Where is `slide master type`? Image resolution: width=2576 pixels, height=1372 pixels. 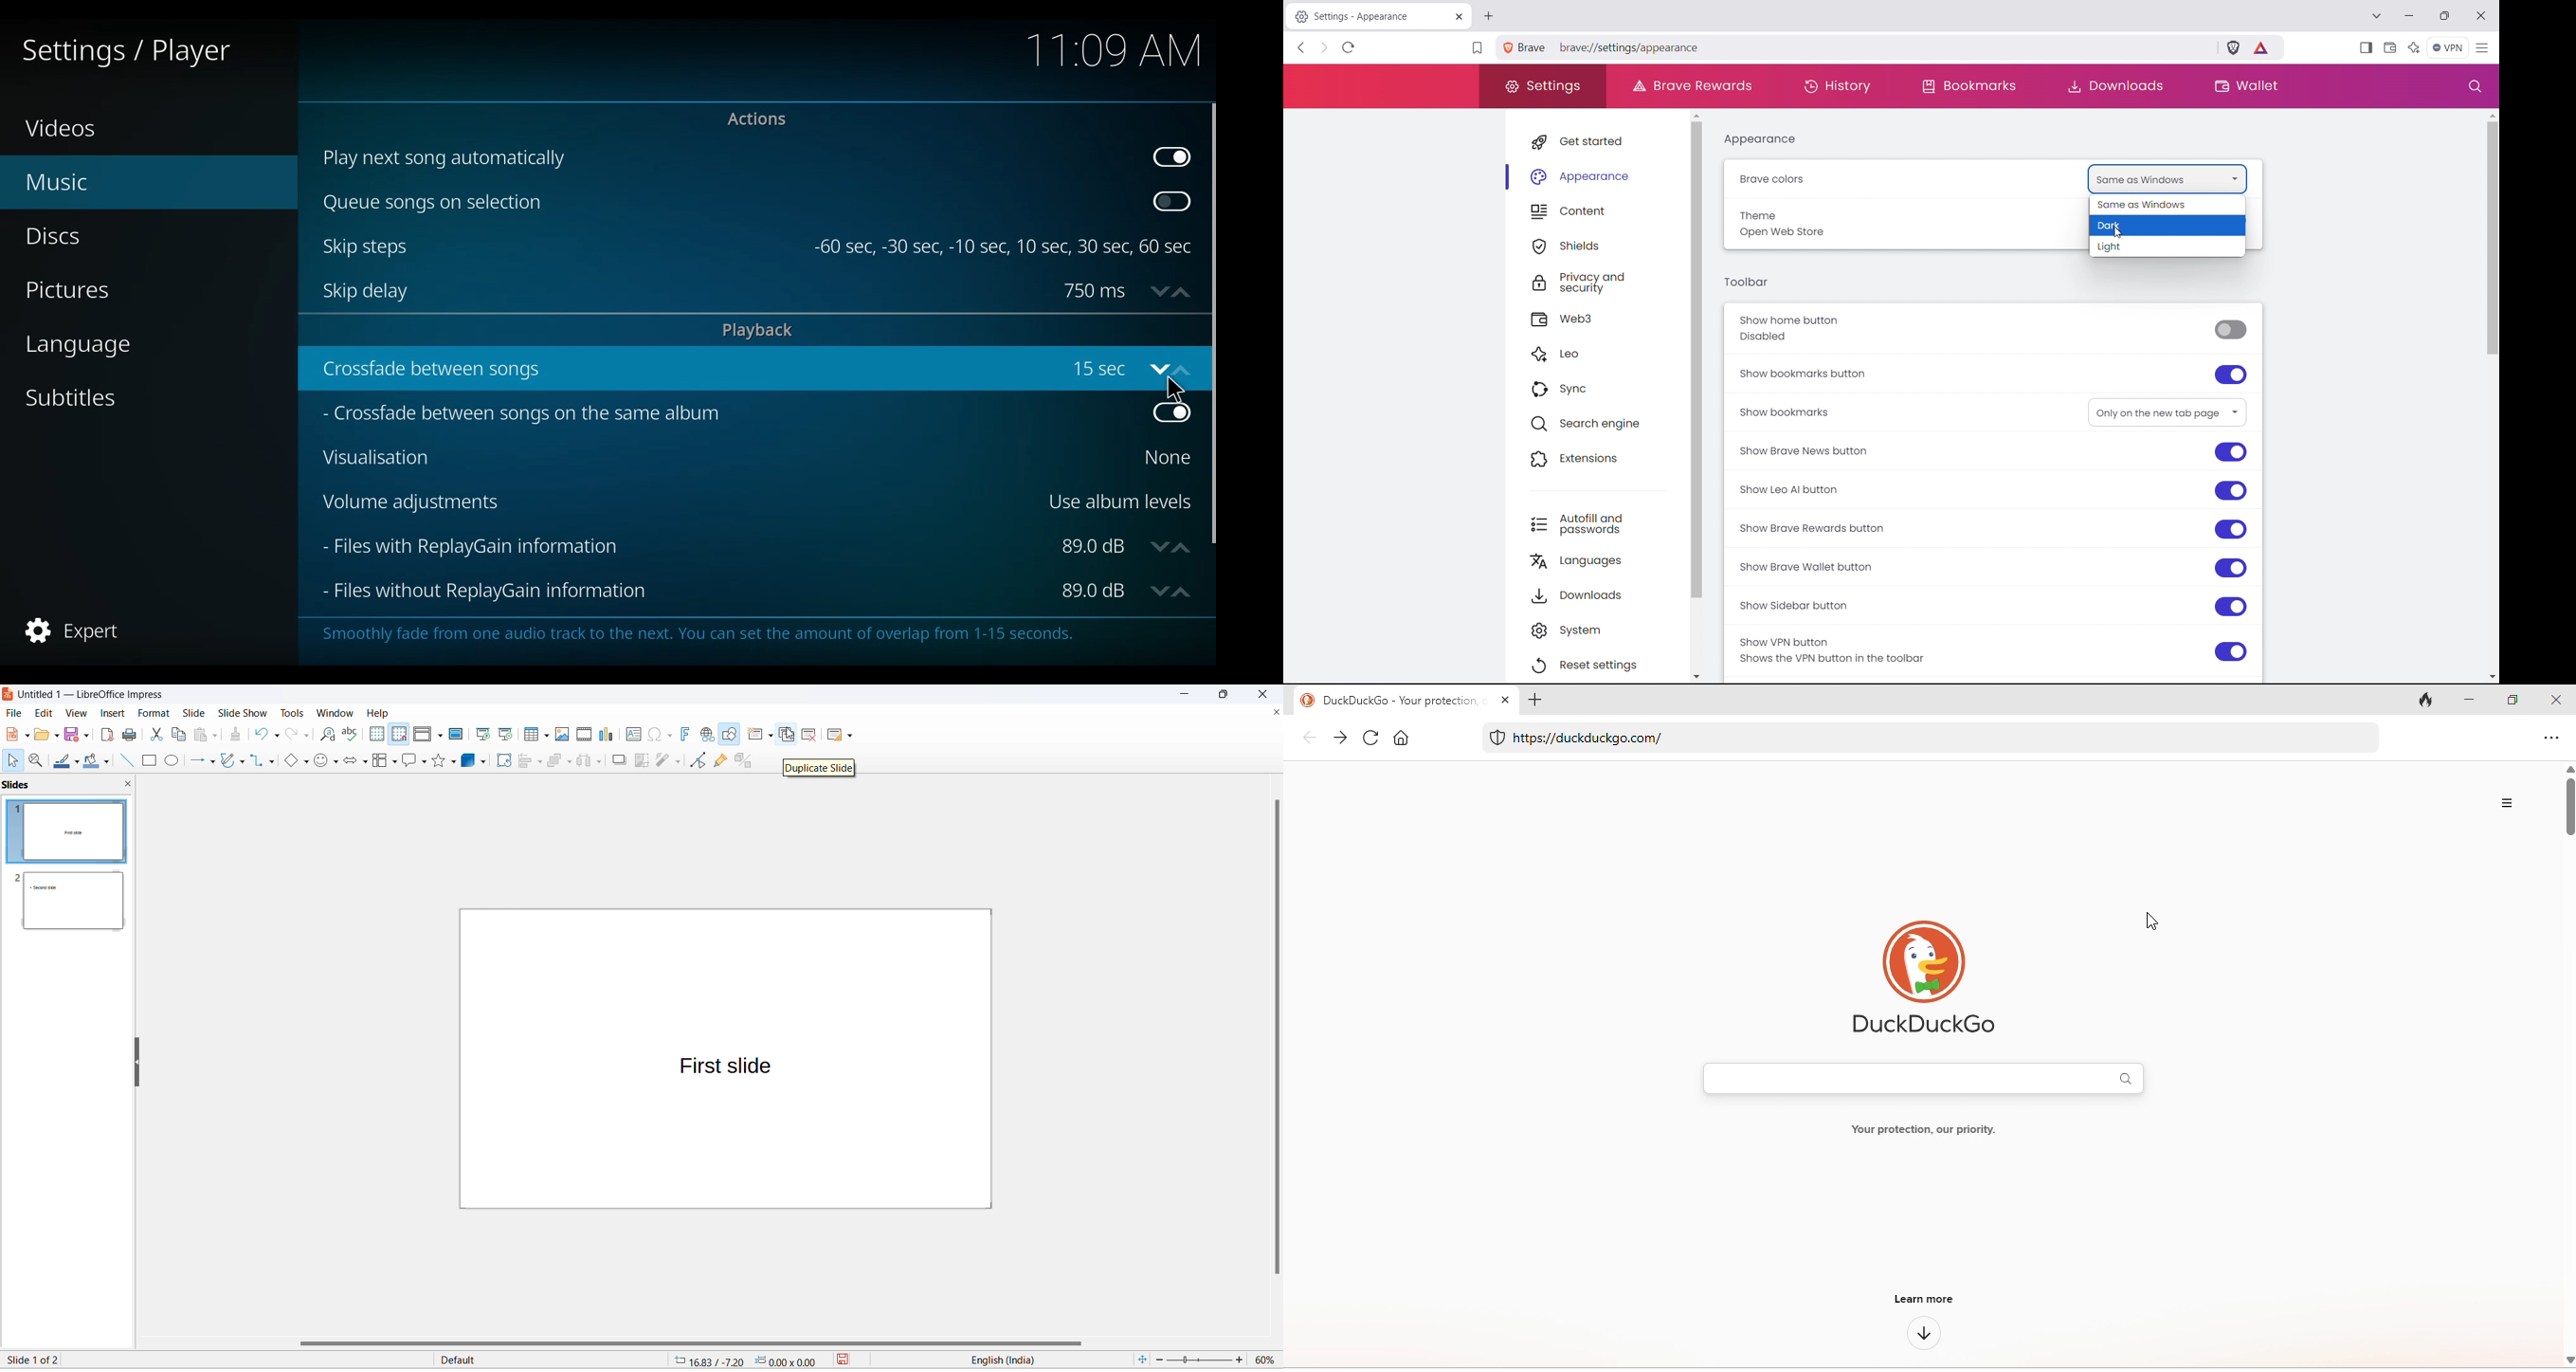
slide master type is located at coordinates (542, 1360).